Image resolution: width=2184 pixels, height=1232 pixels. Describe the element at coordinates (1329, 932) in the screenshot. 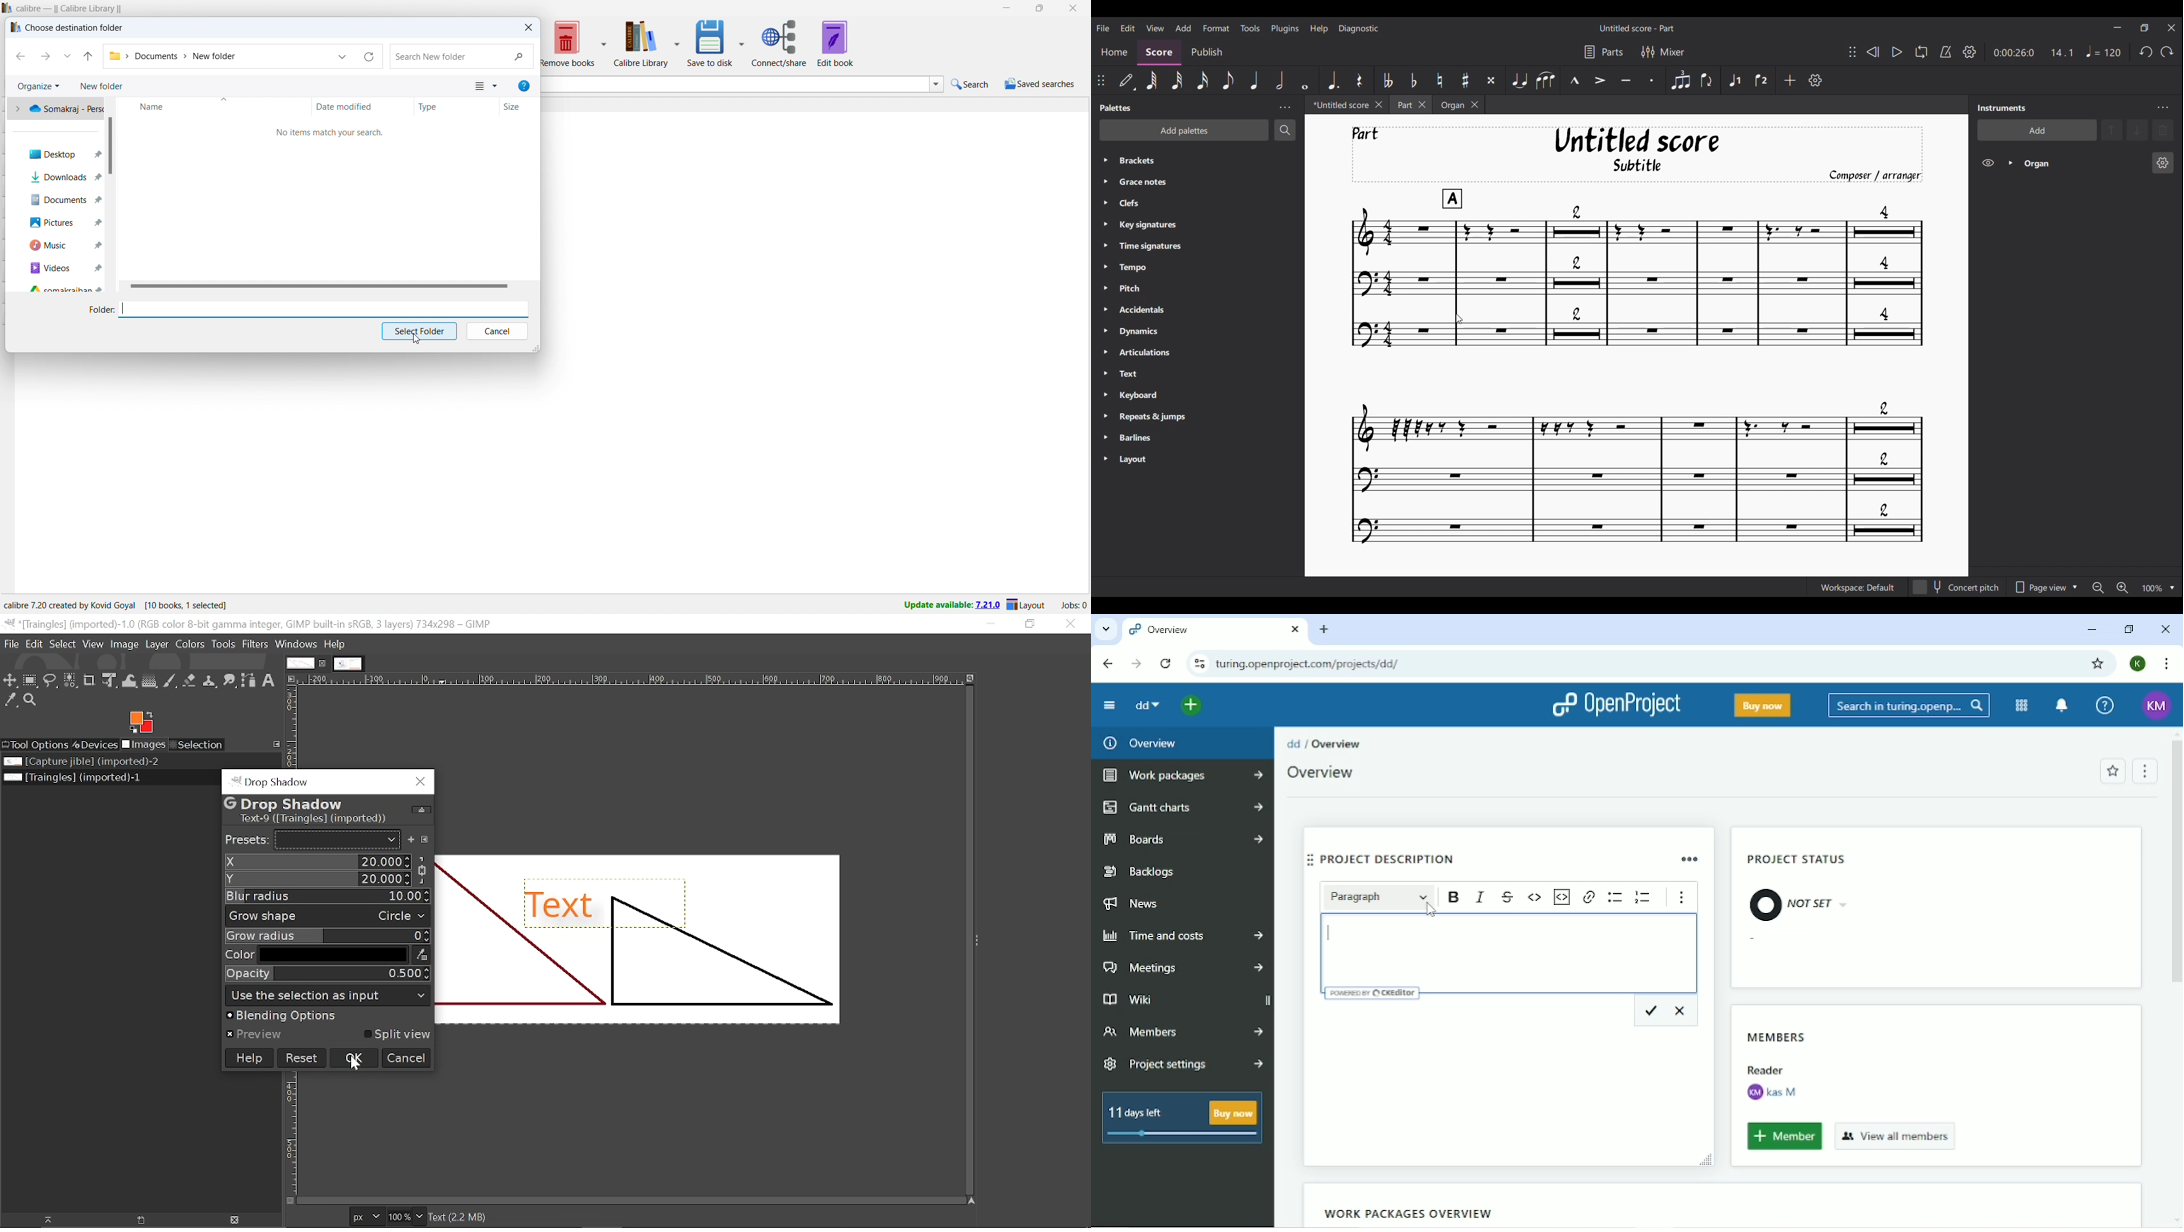

I see `Cursor` at that location.